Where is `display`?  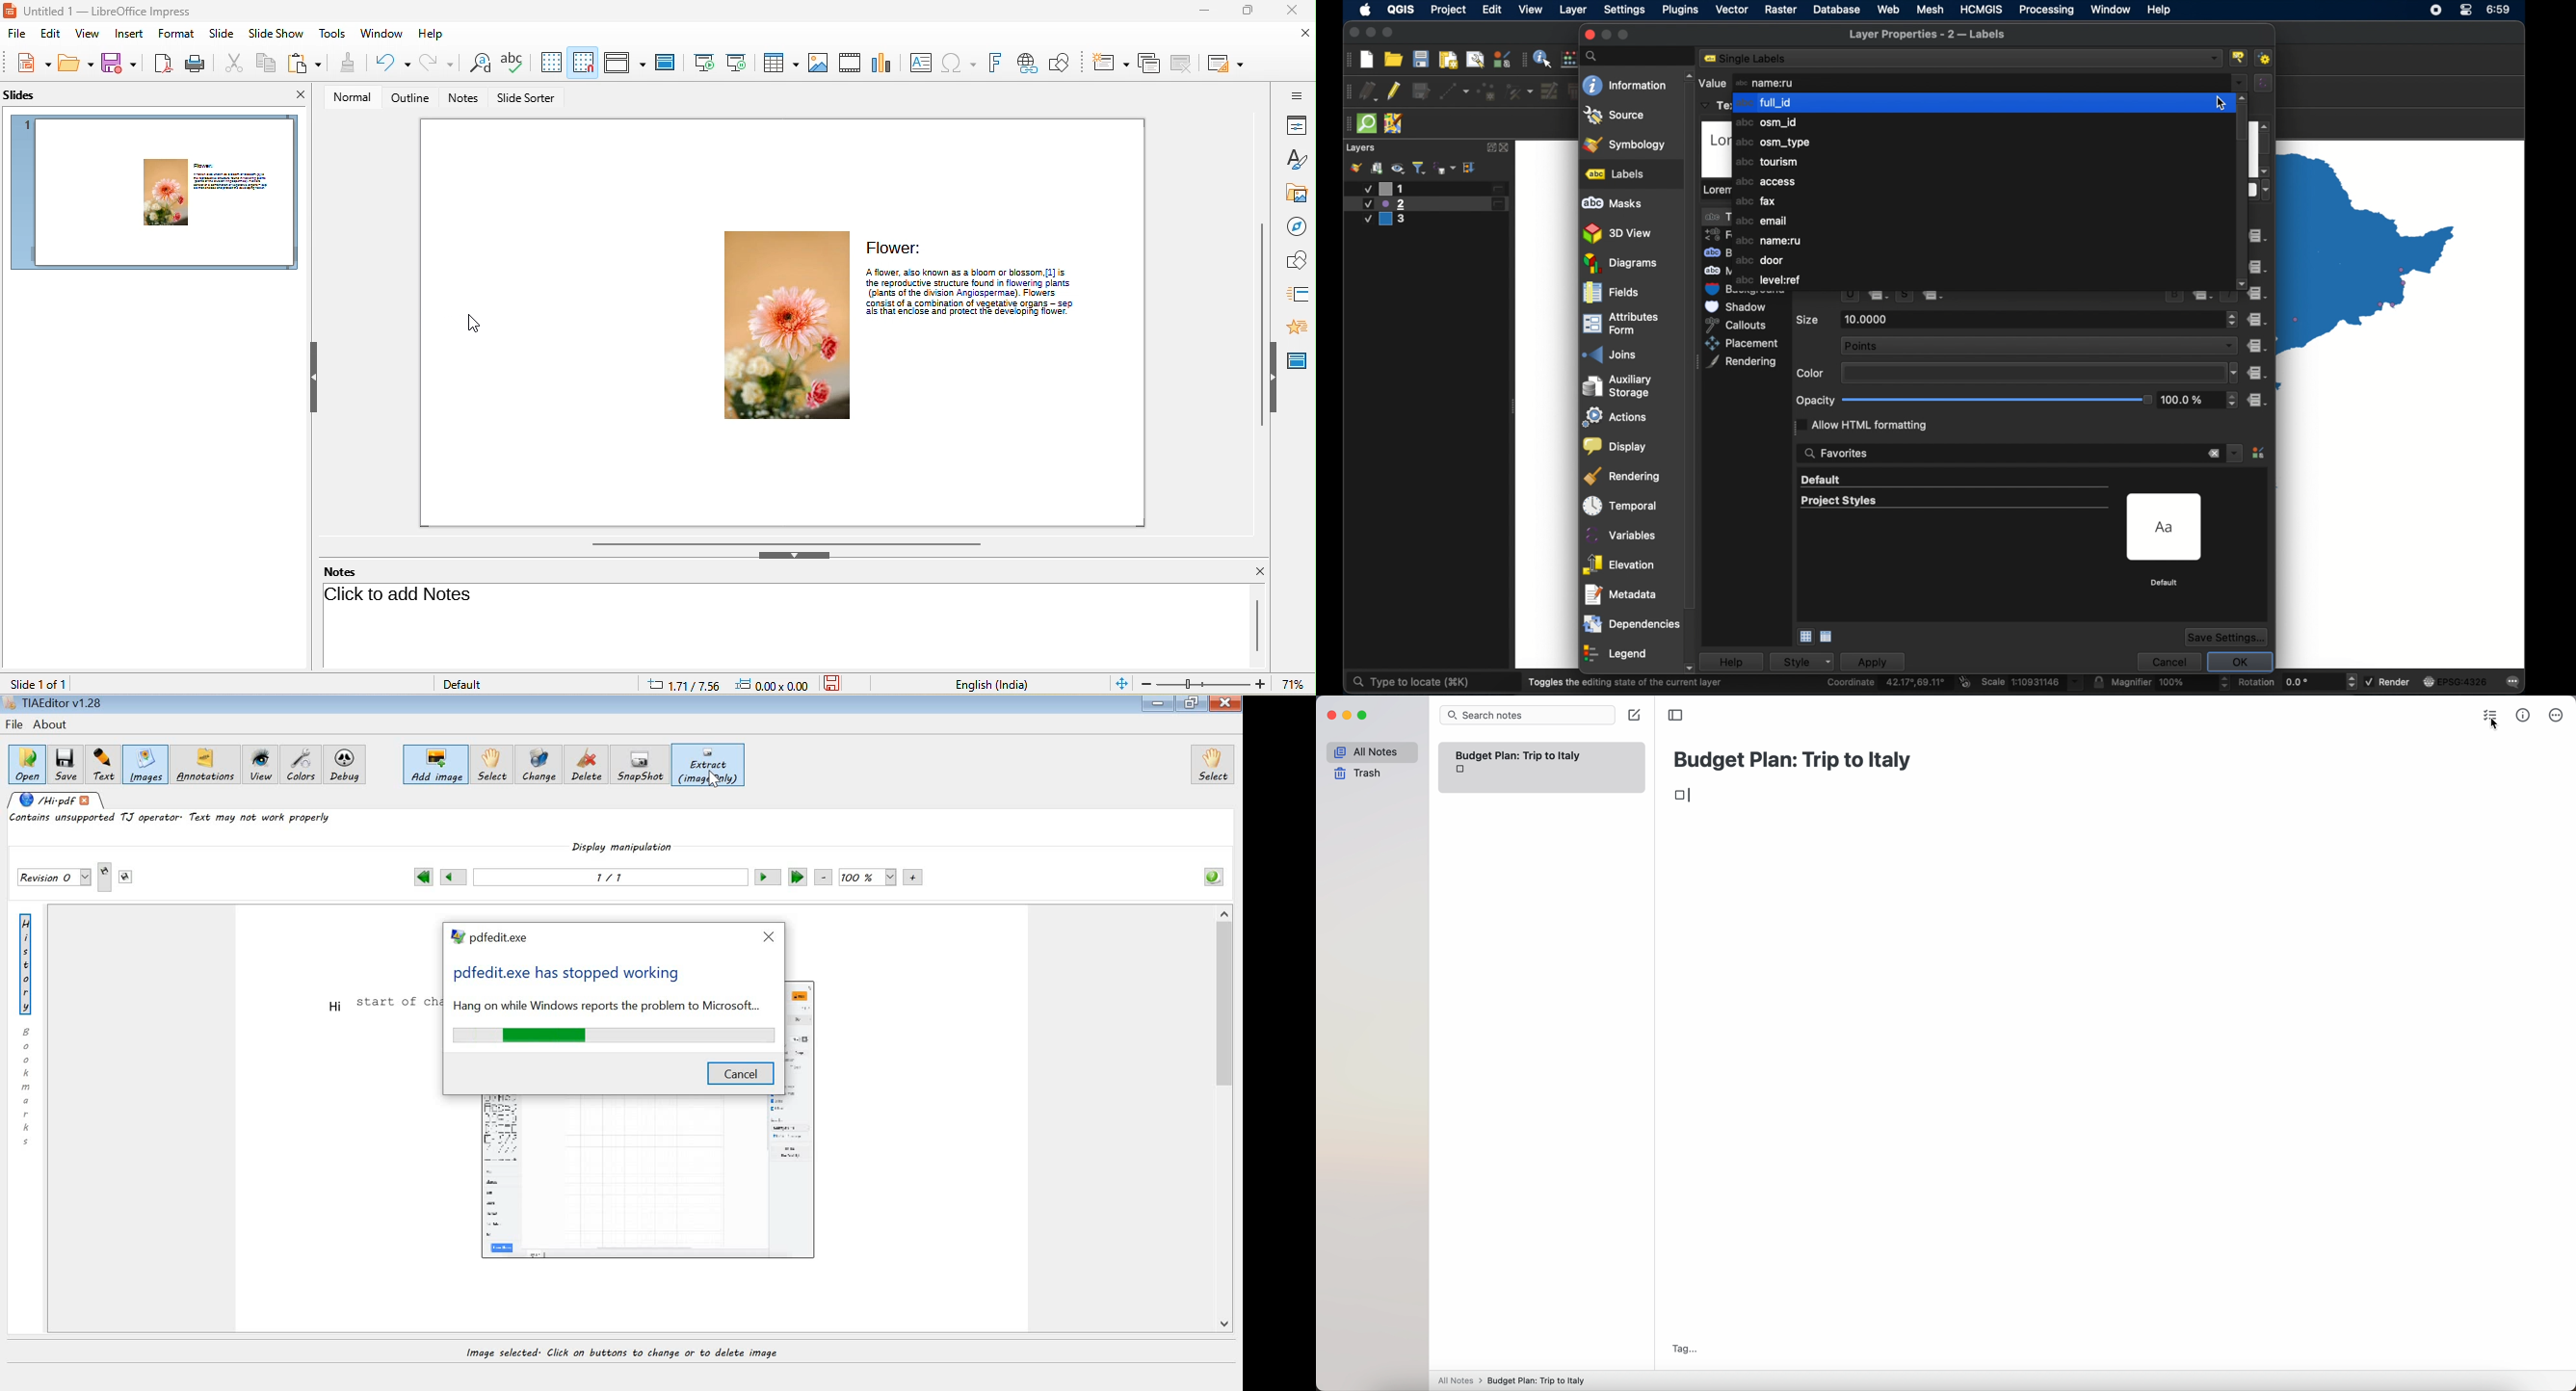 display is located at coordinates (1615, 444).